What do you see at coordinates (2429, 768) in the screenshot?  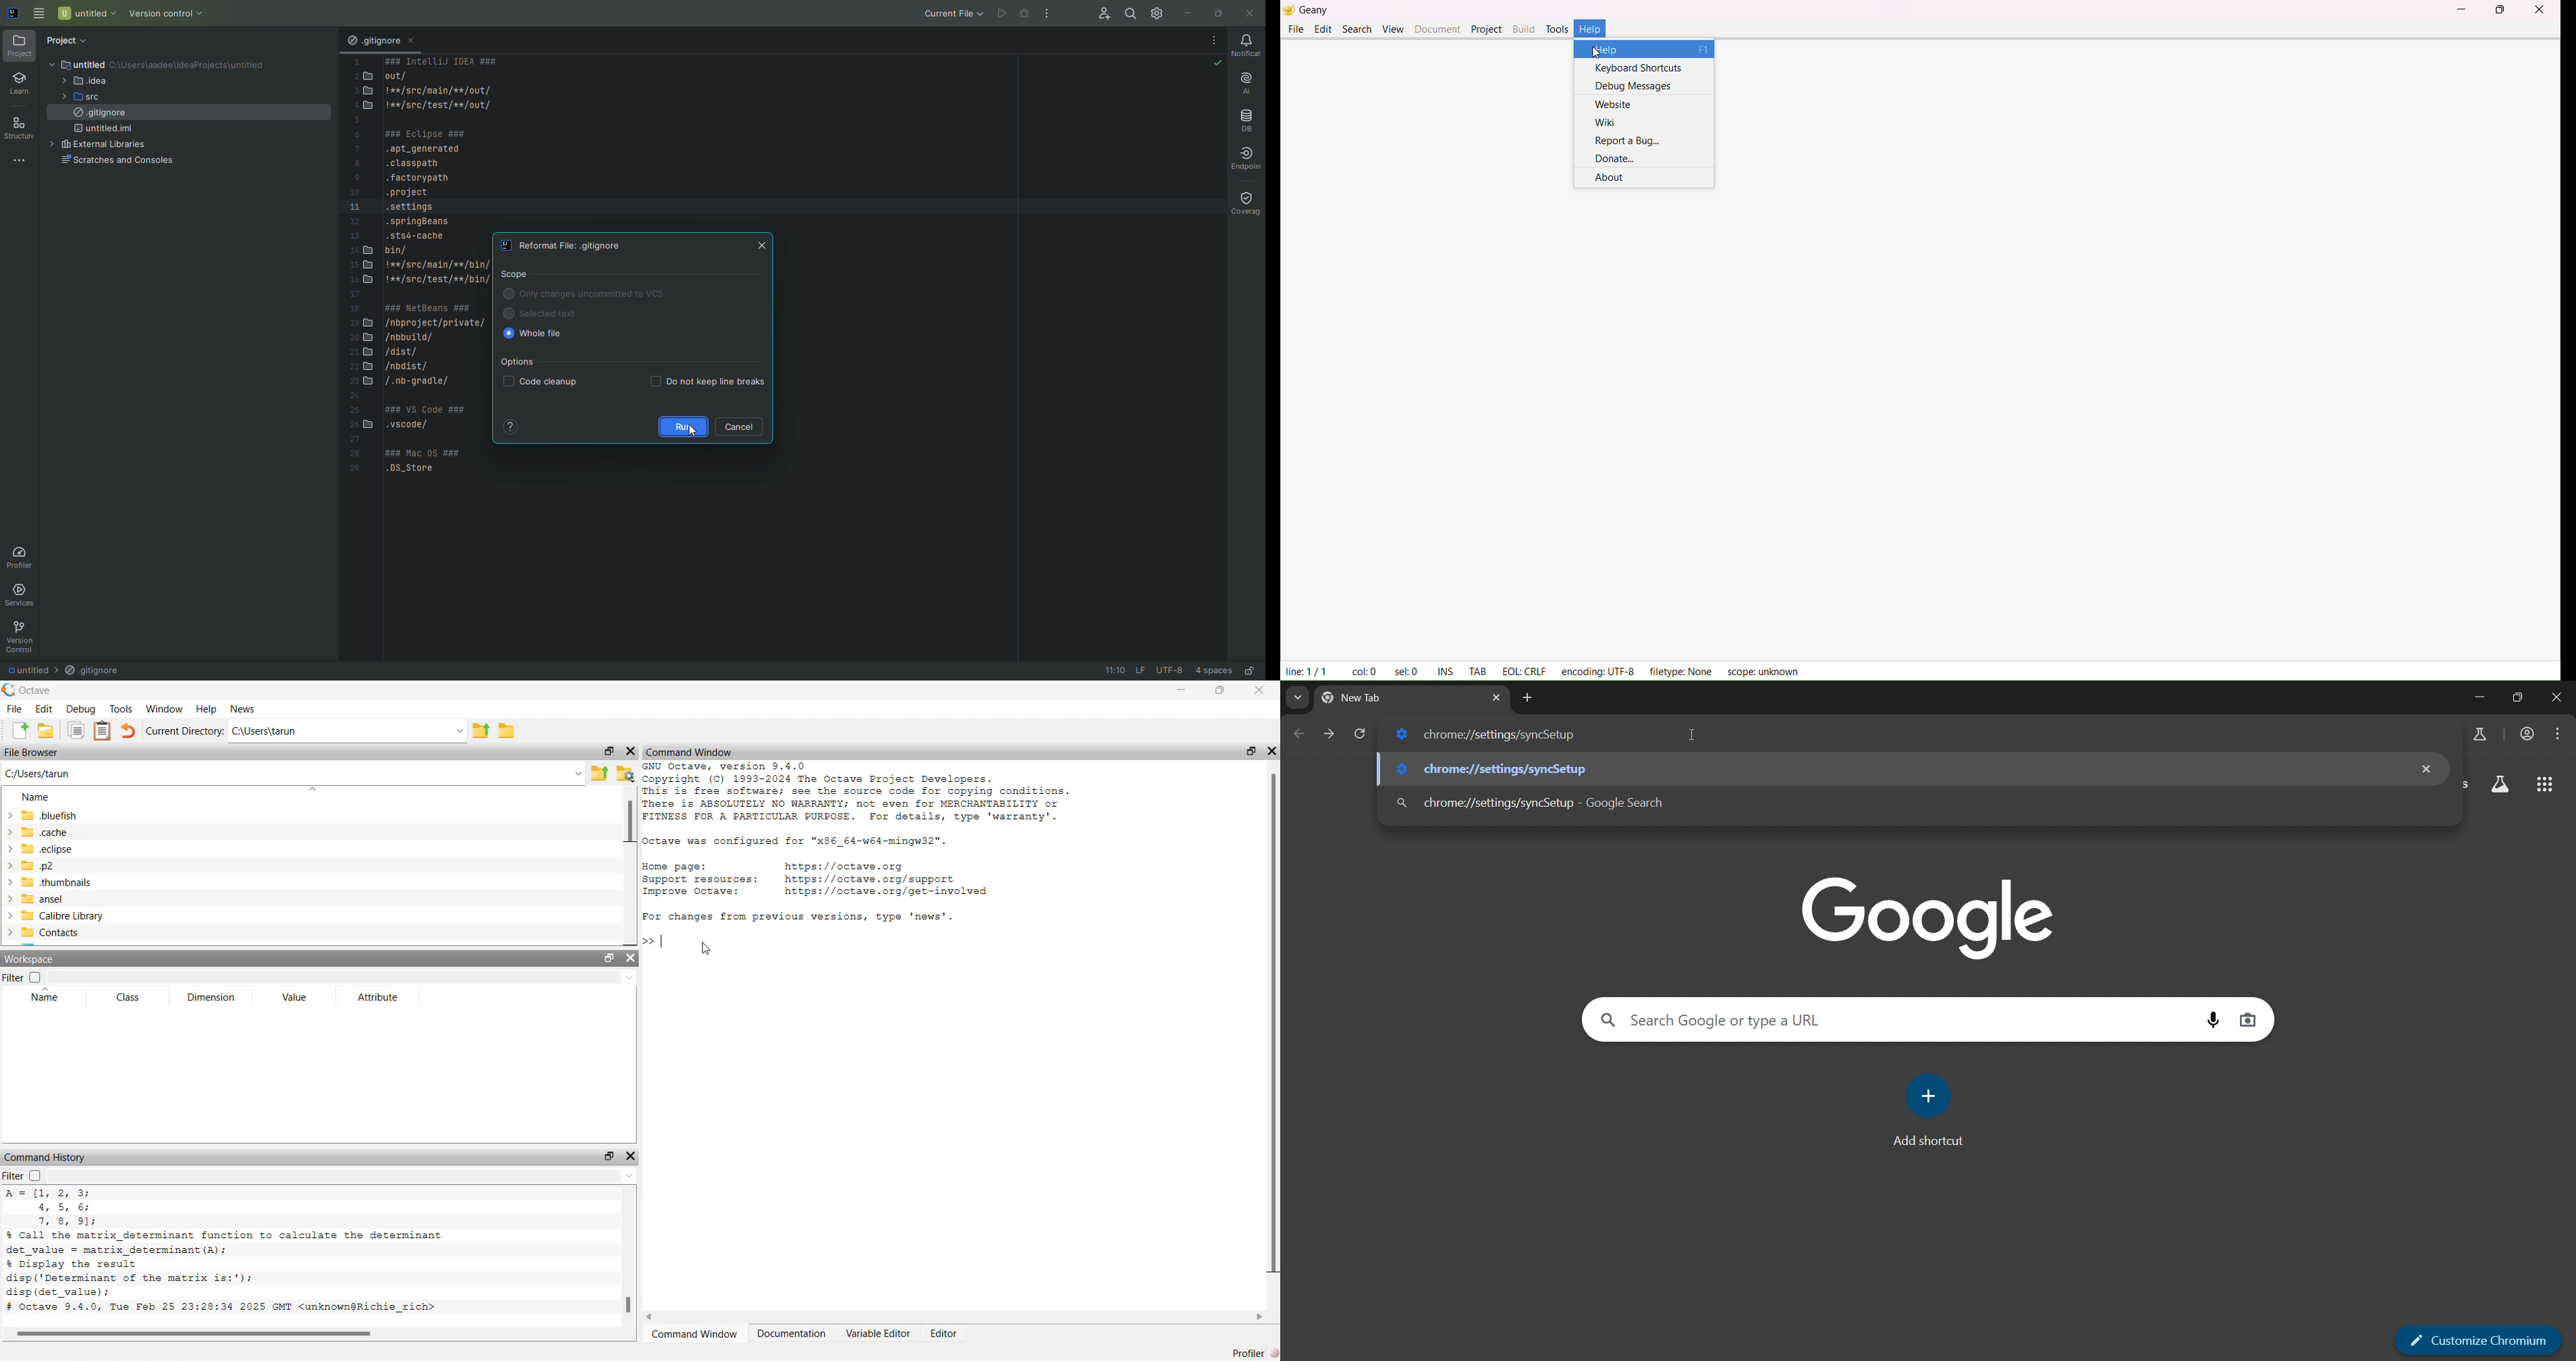 I see `remove` at bounding box center [2429, 768].